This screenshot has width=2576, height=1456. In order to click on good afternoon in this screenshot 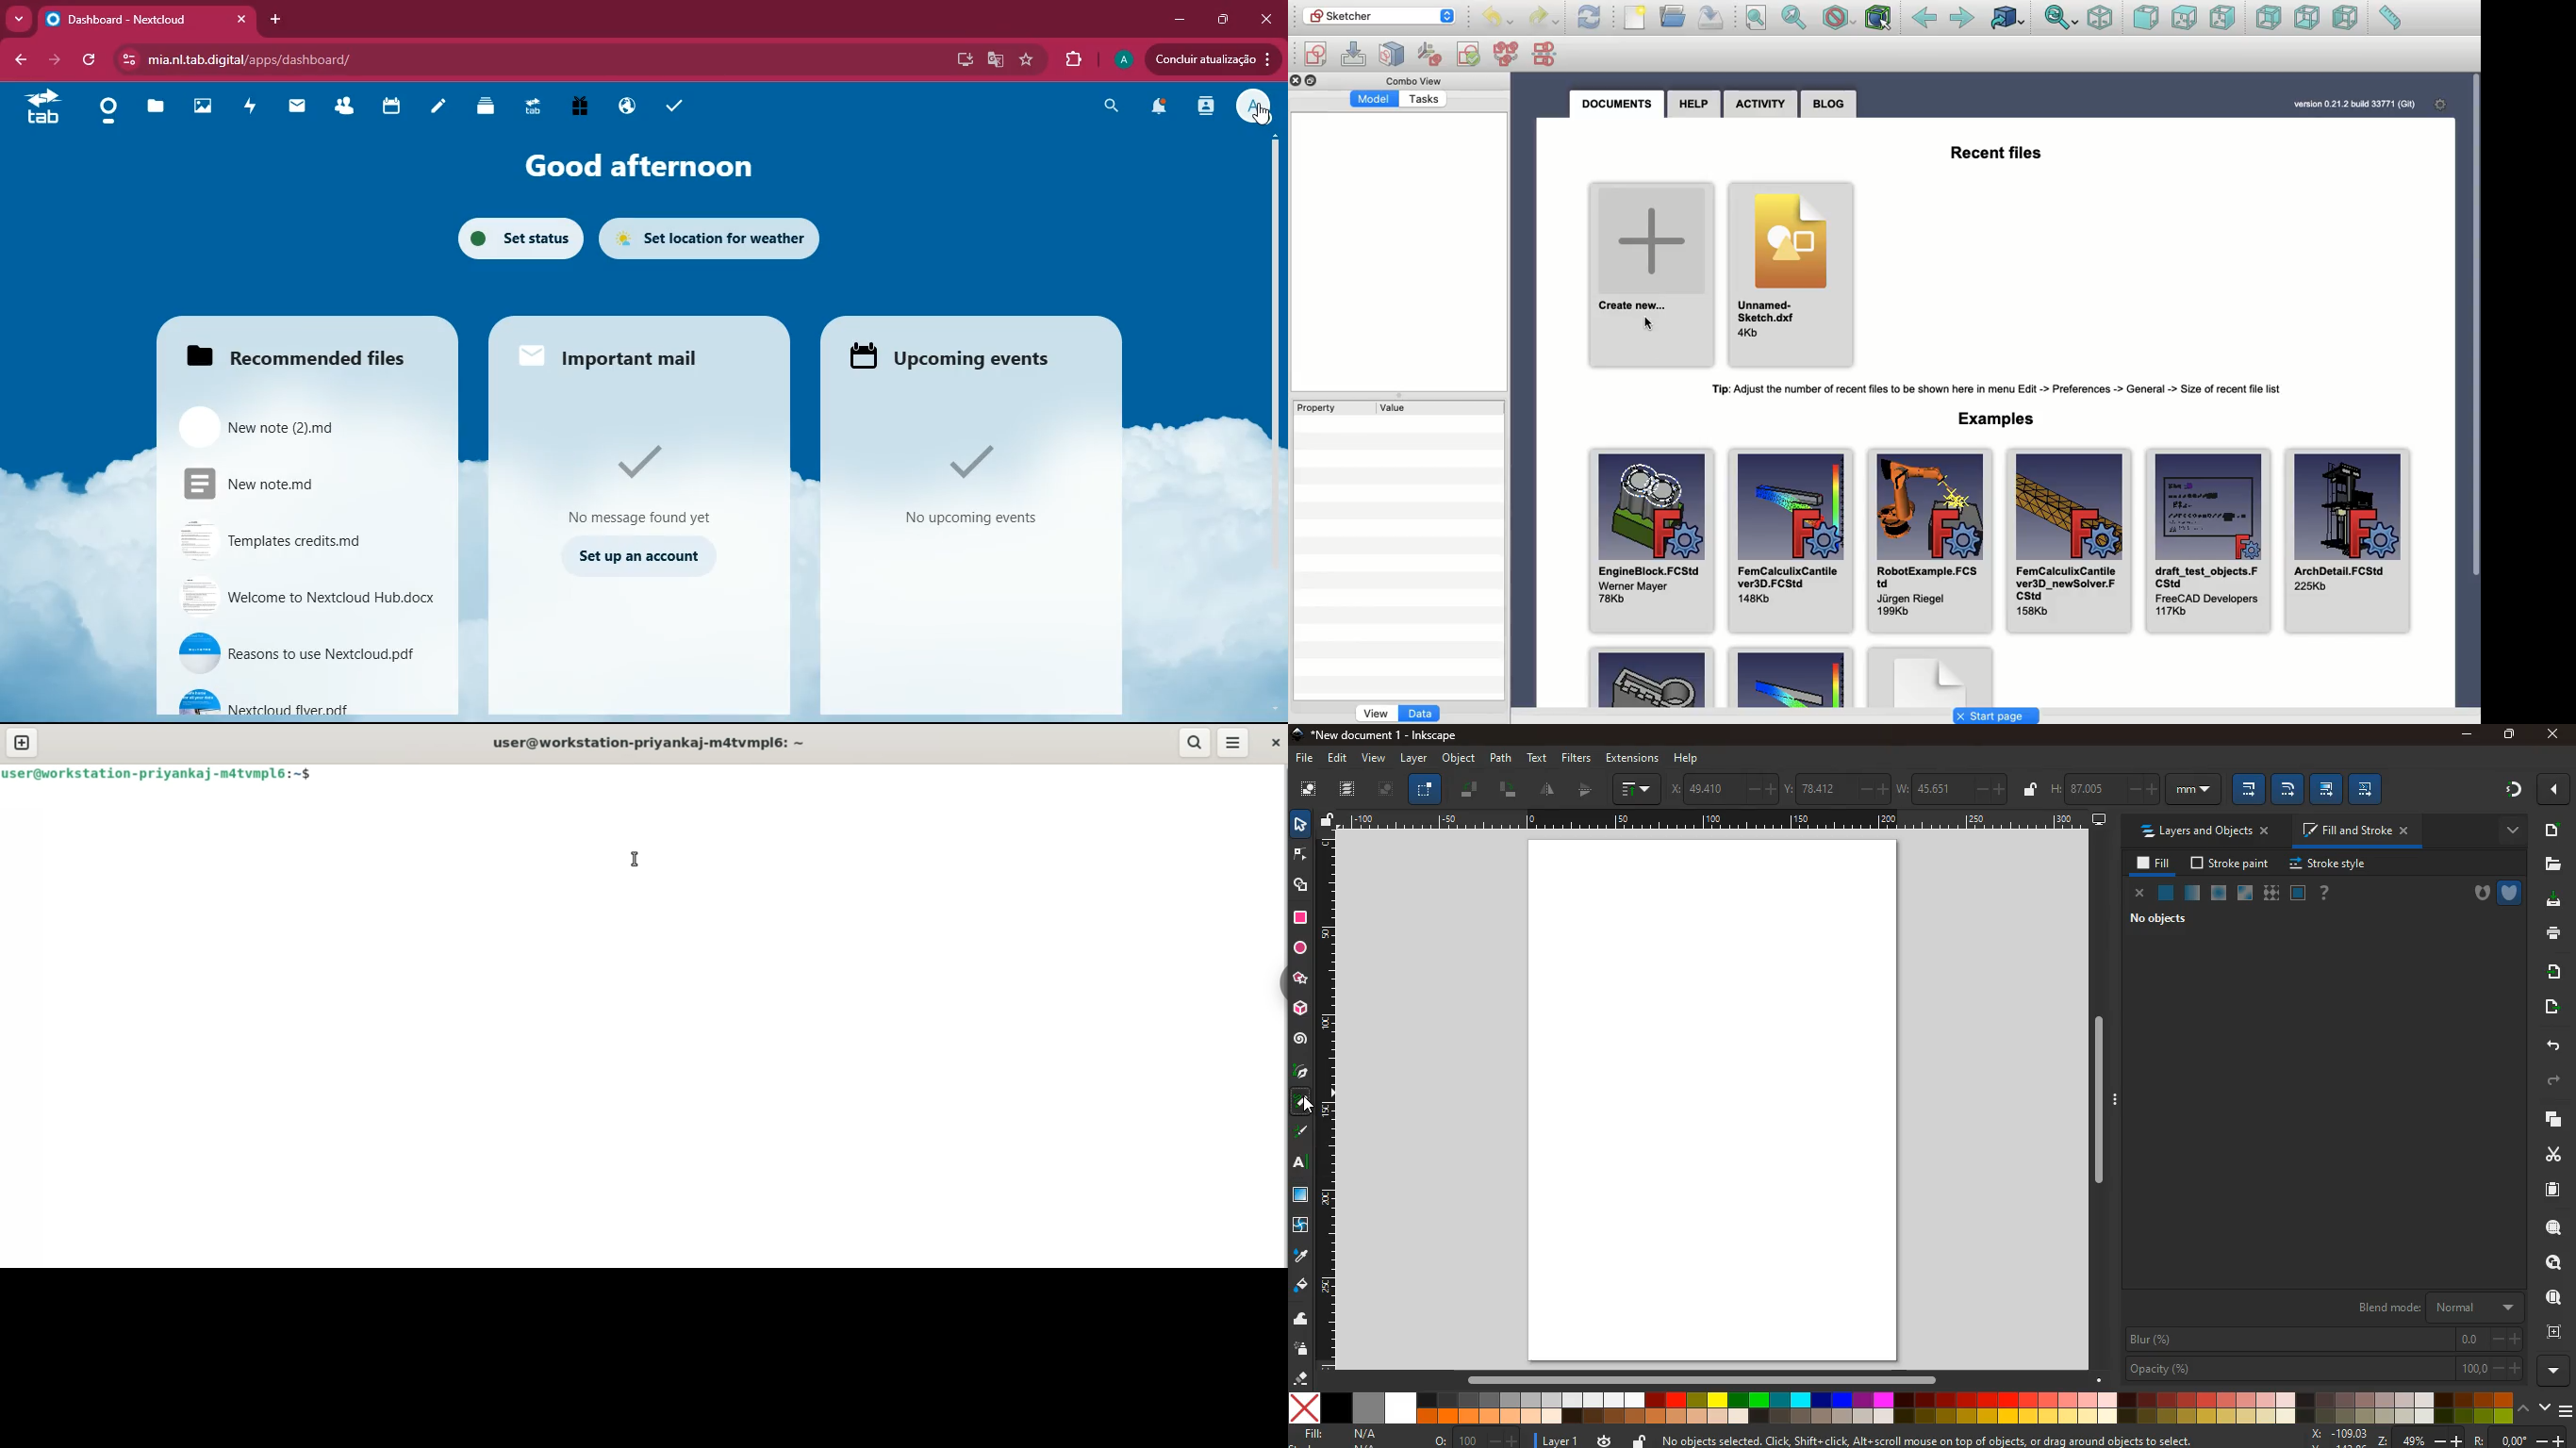, I will do `click(636, 166)`.